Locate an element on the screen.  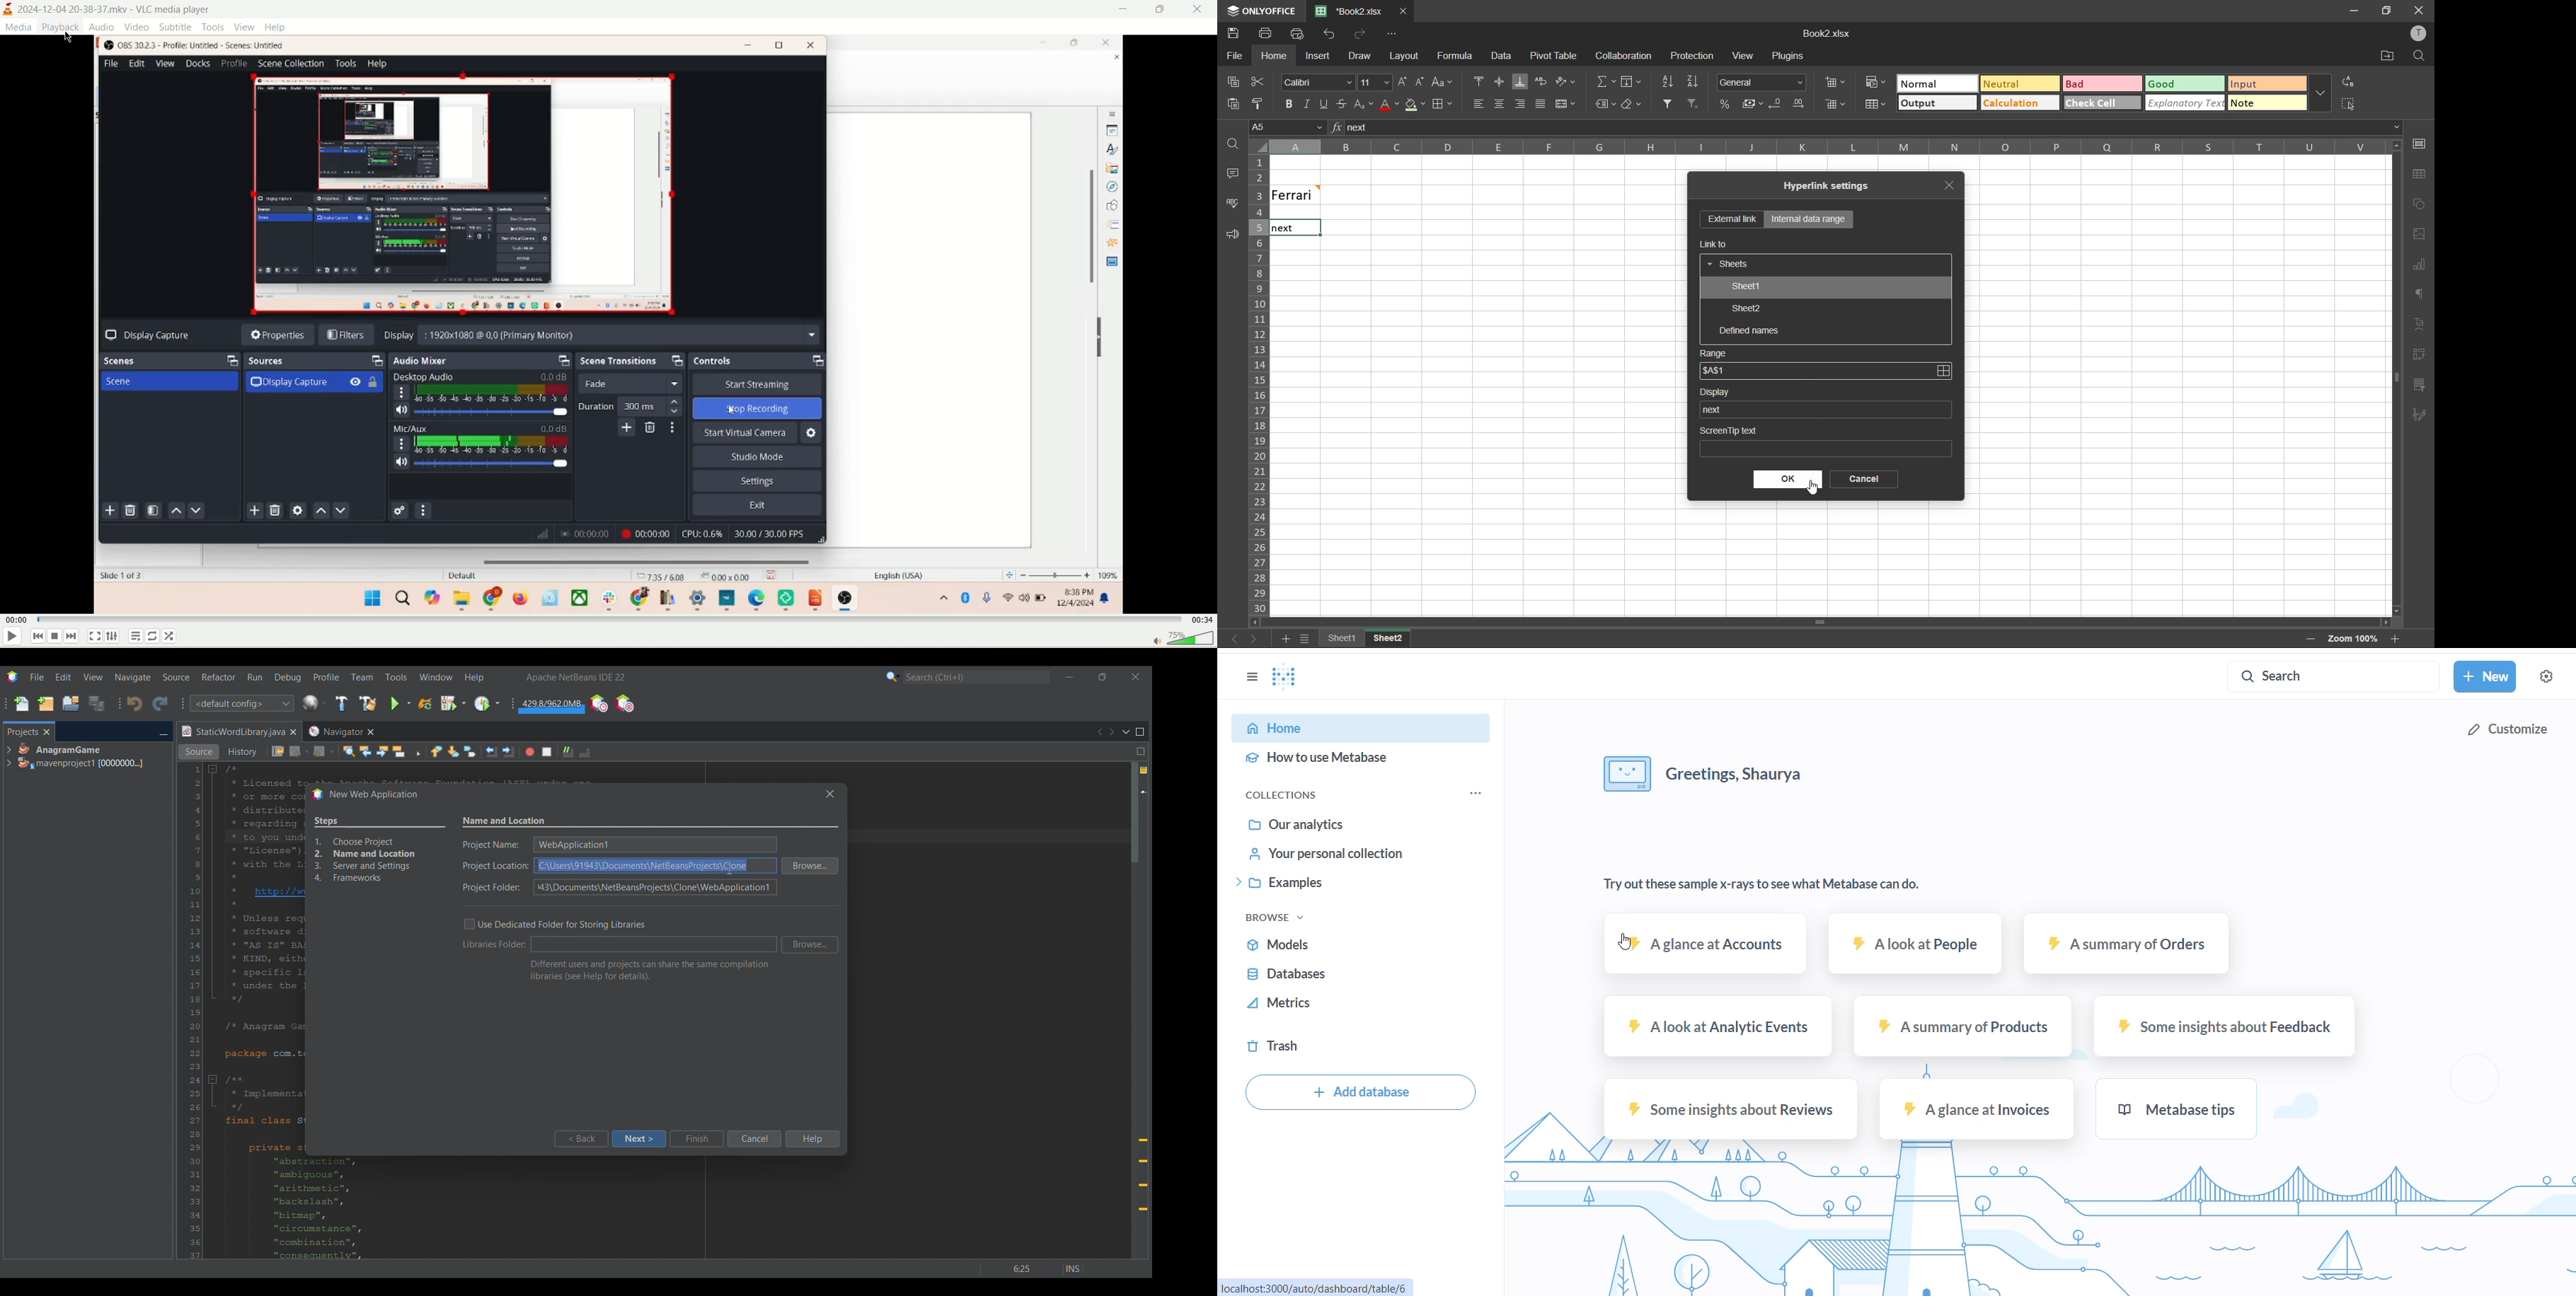
sheet list is located at coordinates (1303, 638).